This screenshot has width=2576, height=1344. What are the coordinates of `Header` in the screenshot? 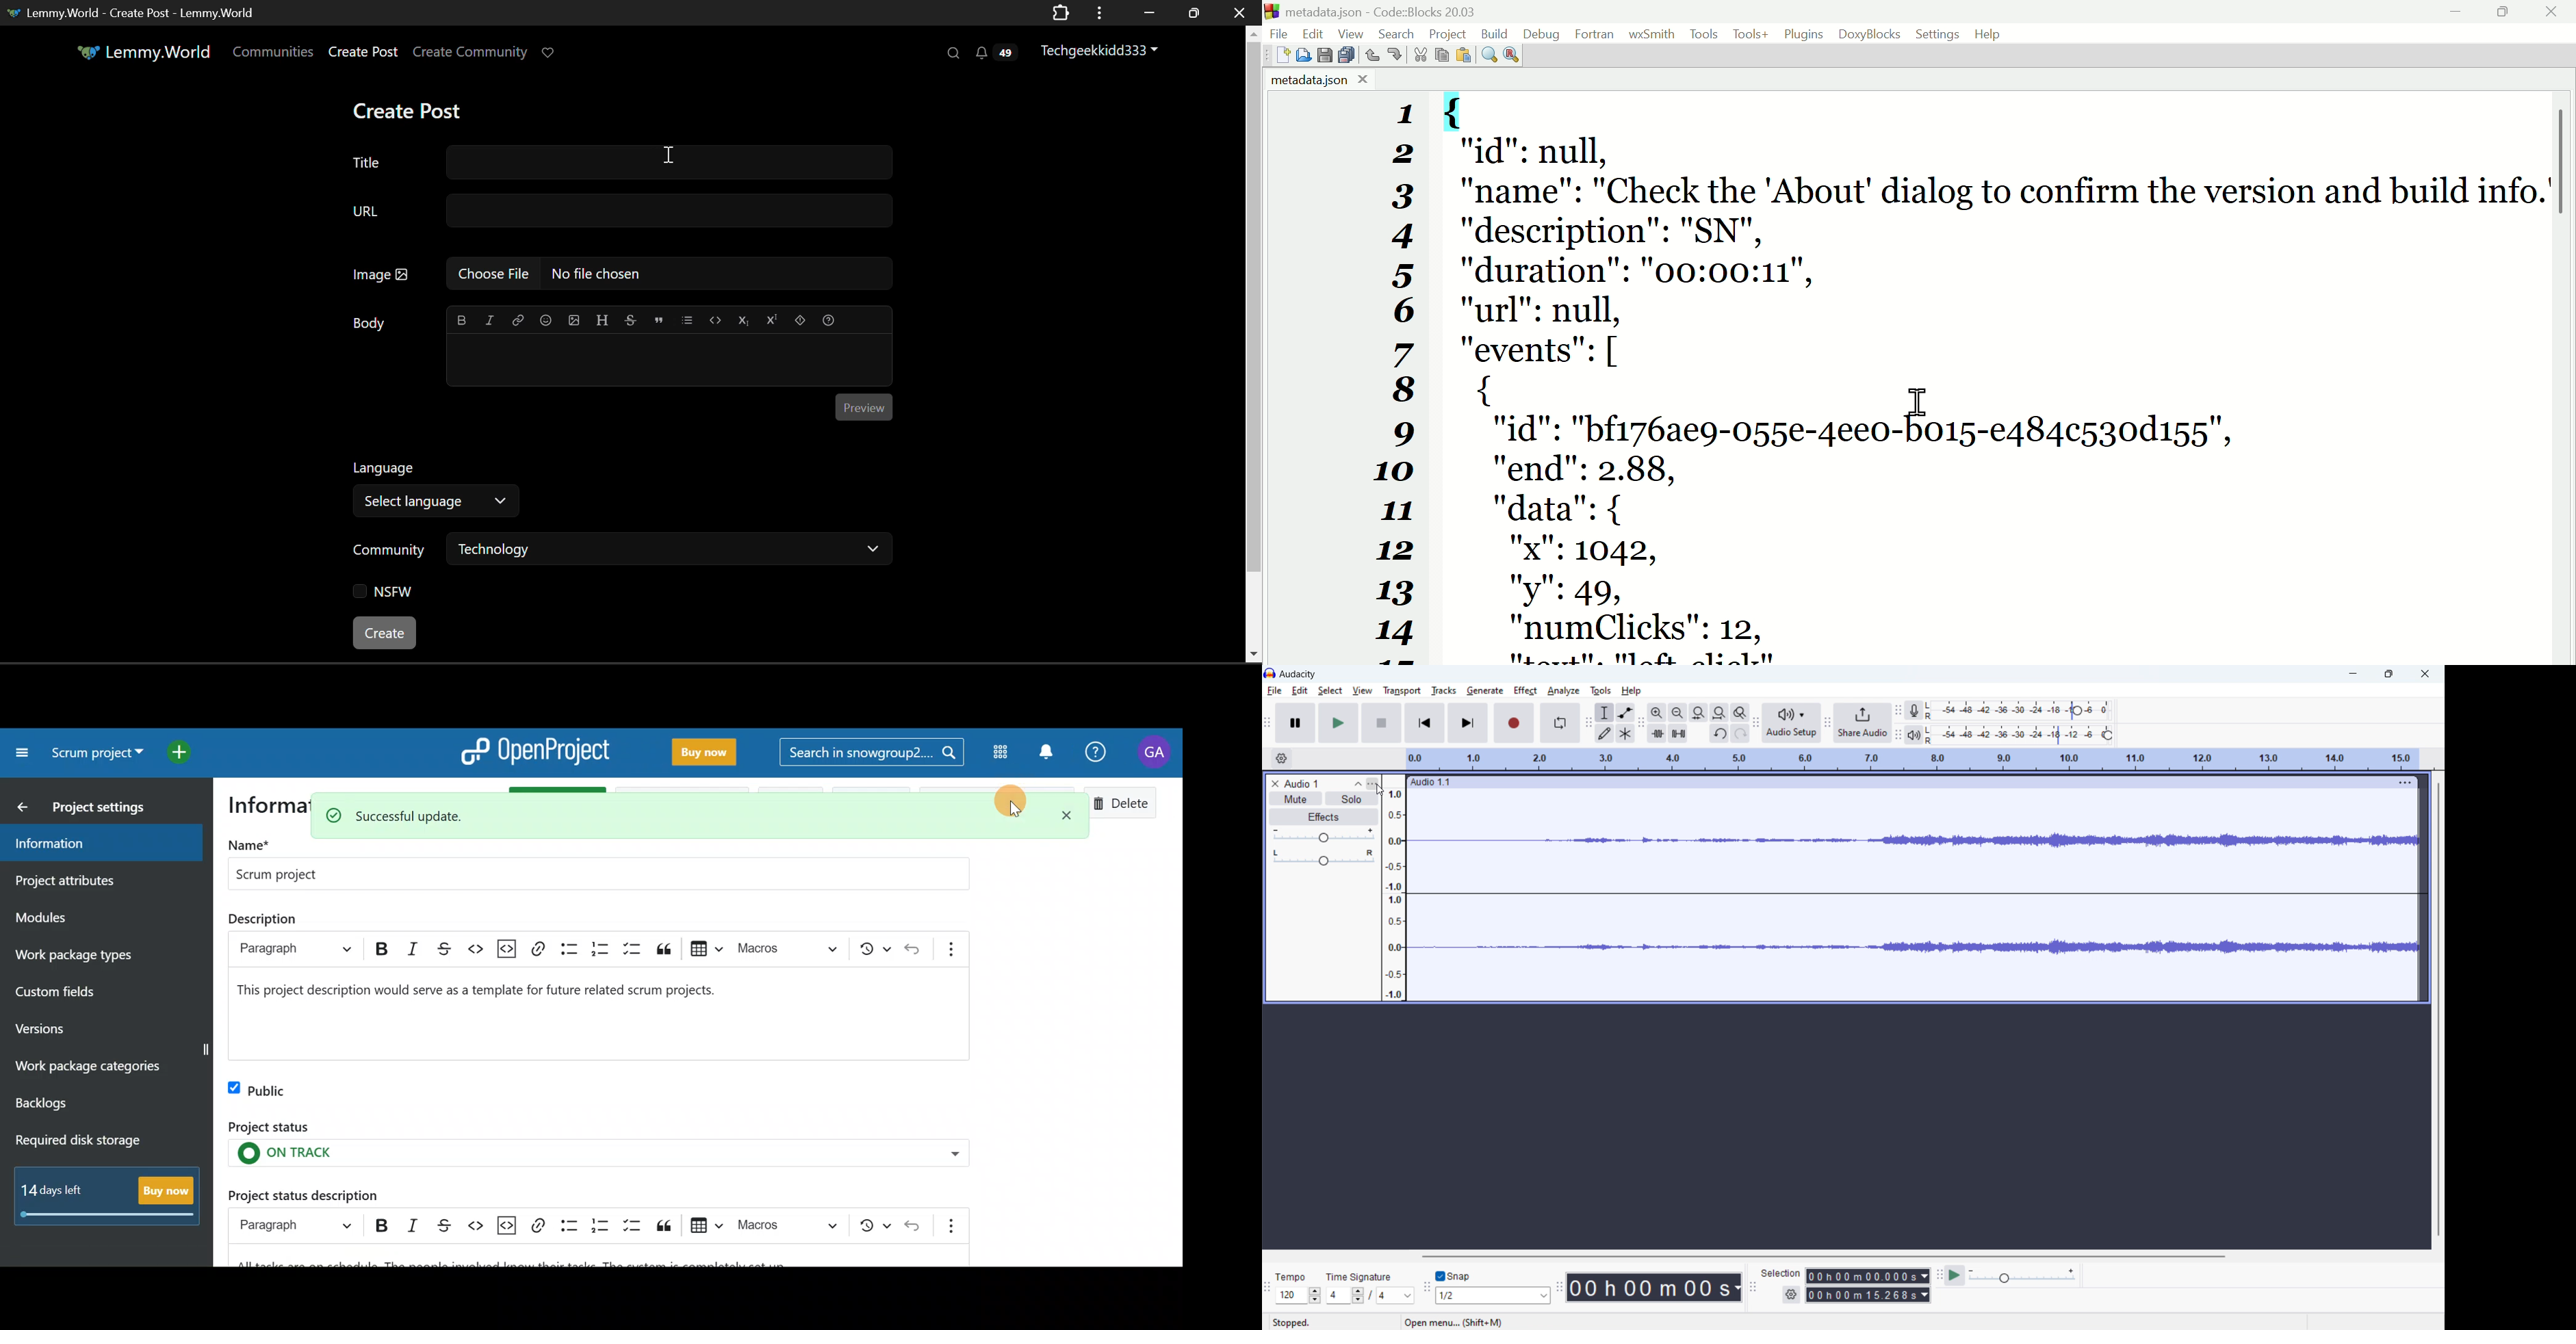 It's located at (602, 320).